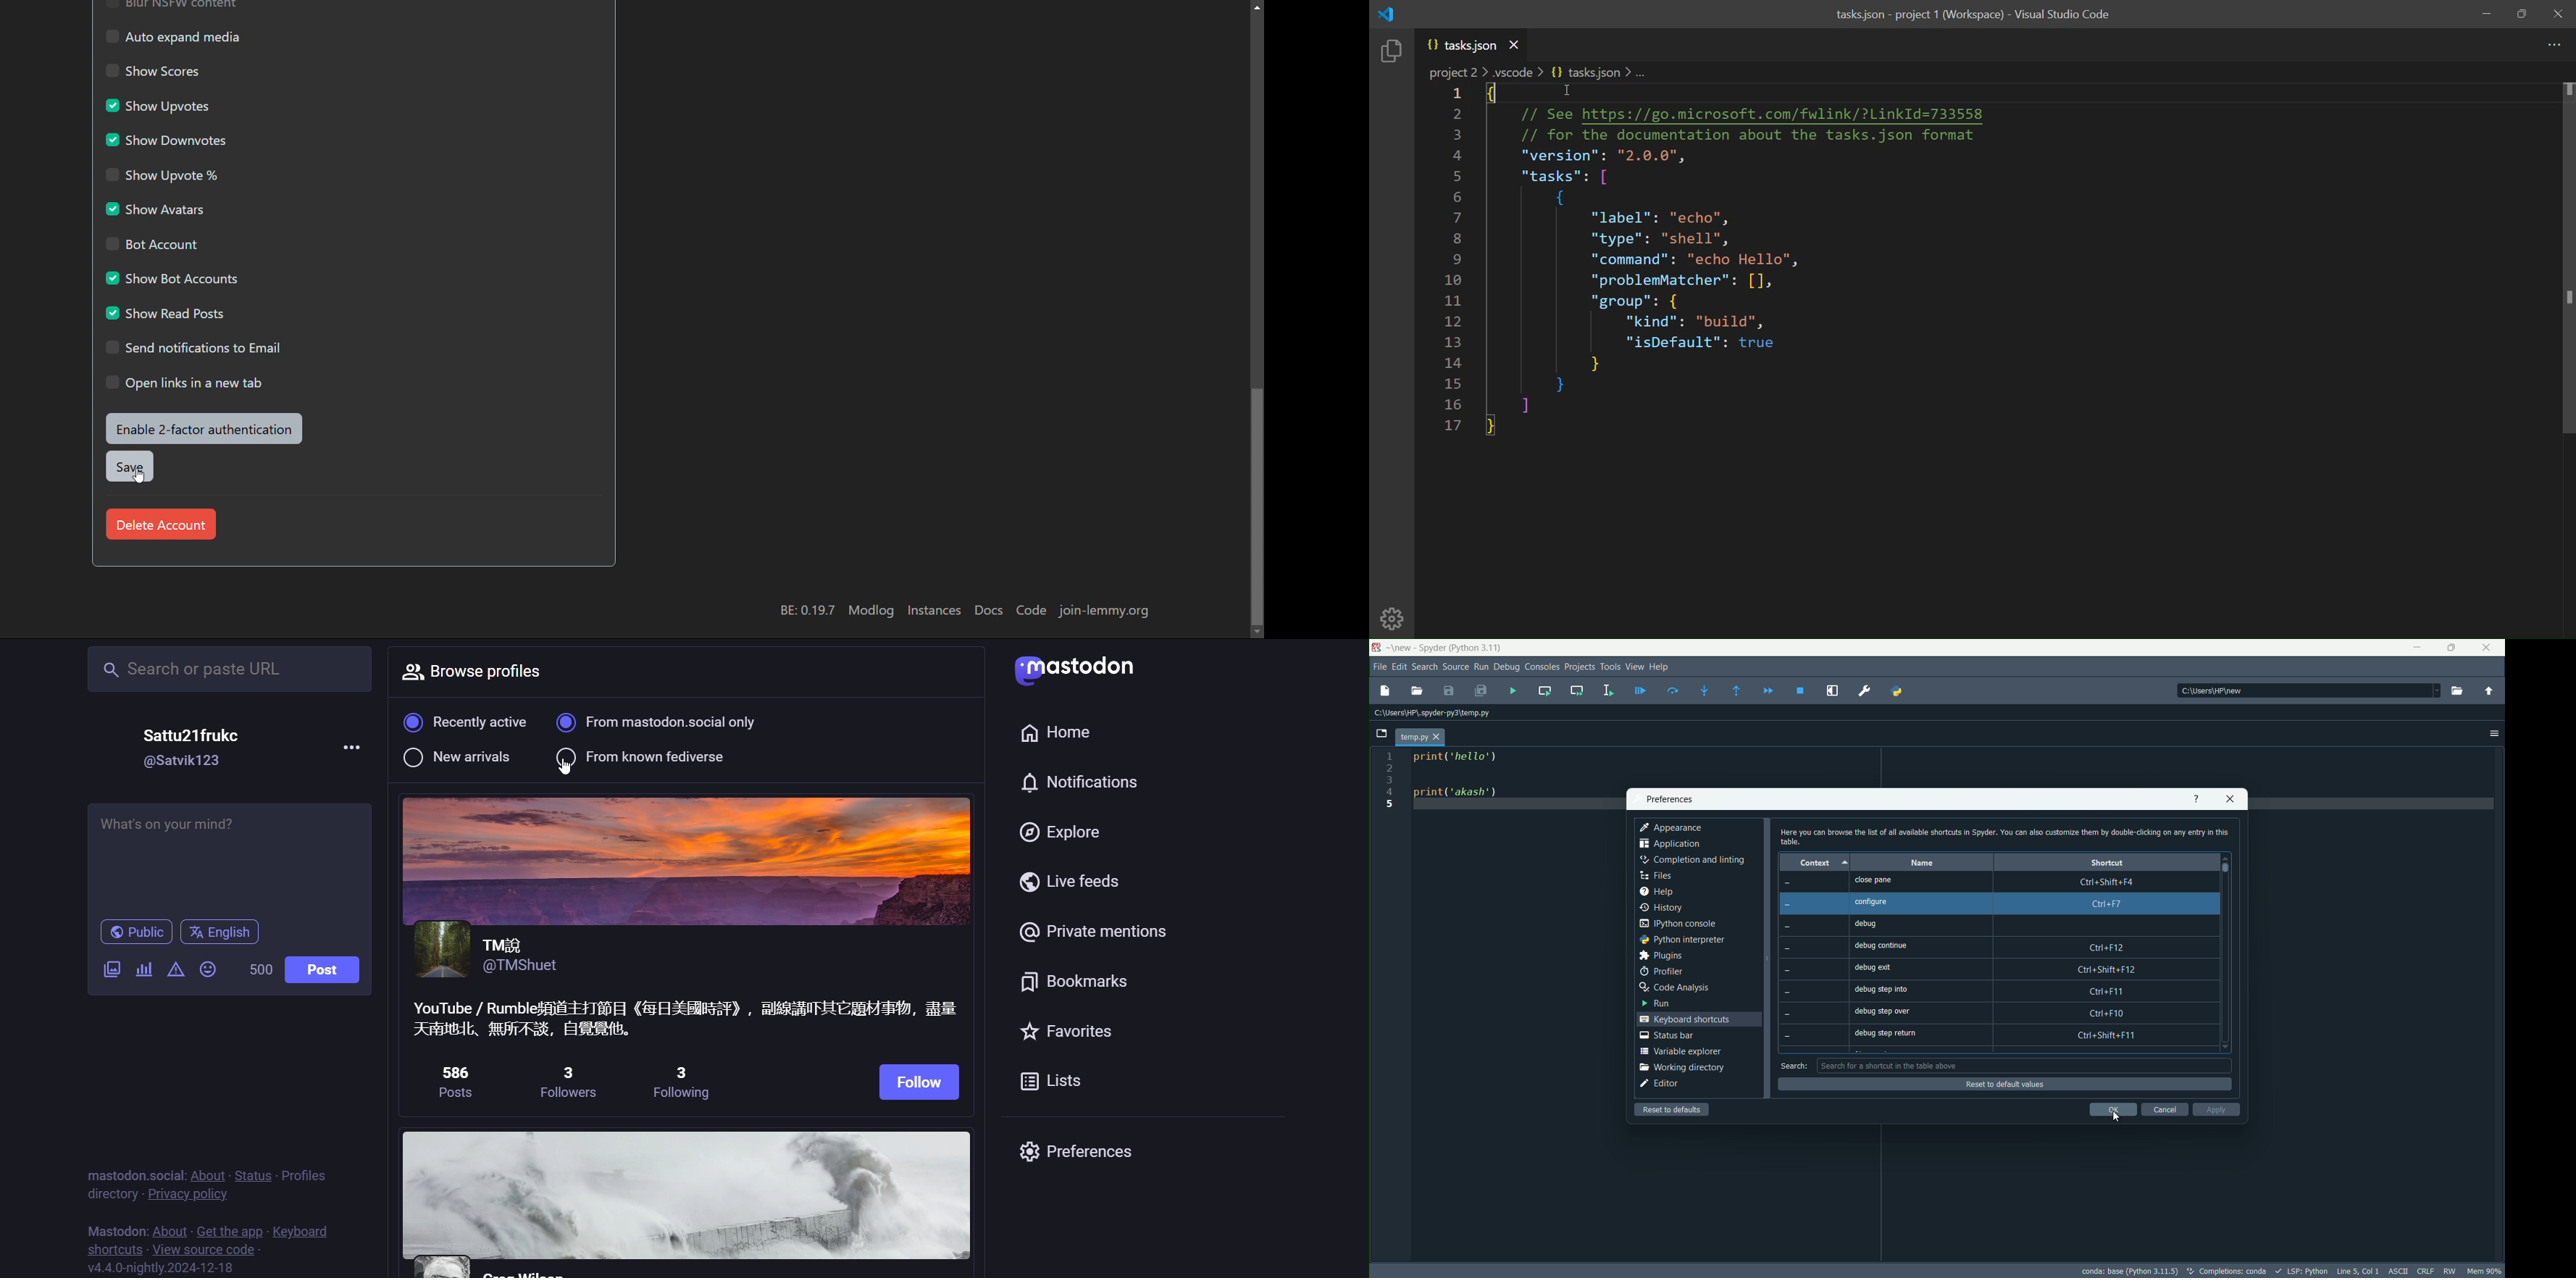 The image size is (2576, 1288). Describe the element at coordinates (306, 1172) in the screenshot. I see `profile` at that location.